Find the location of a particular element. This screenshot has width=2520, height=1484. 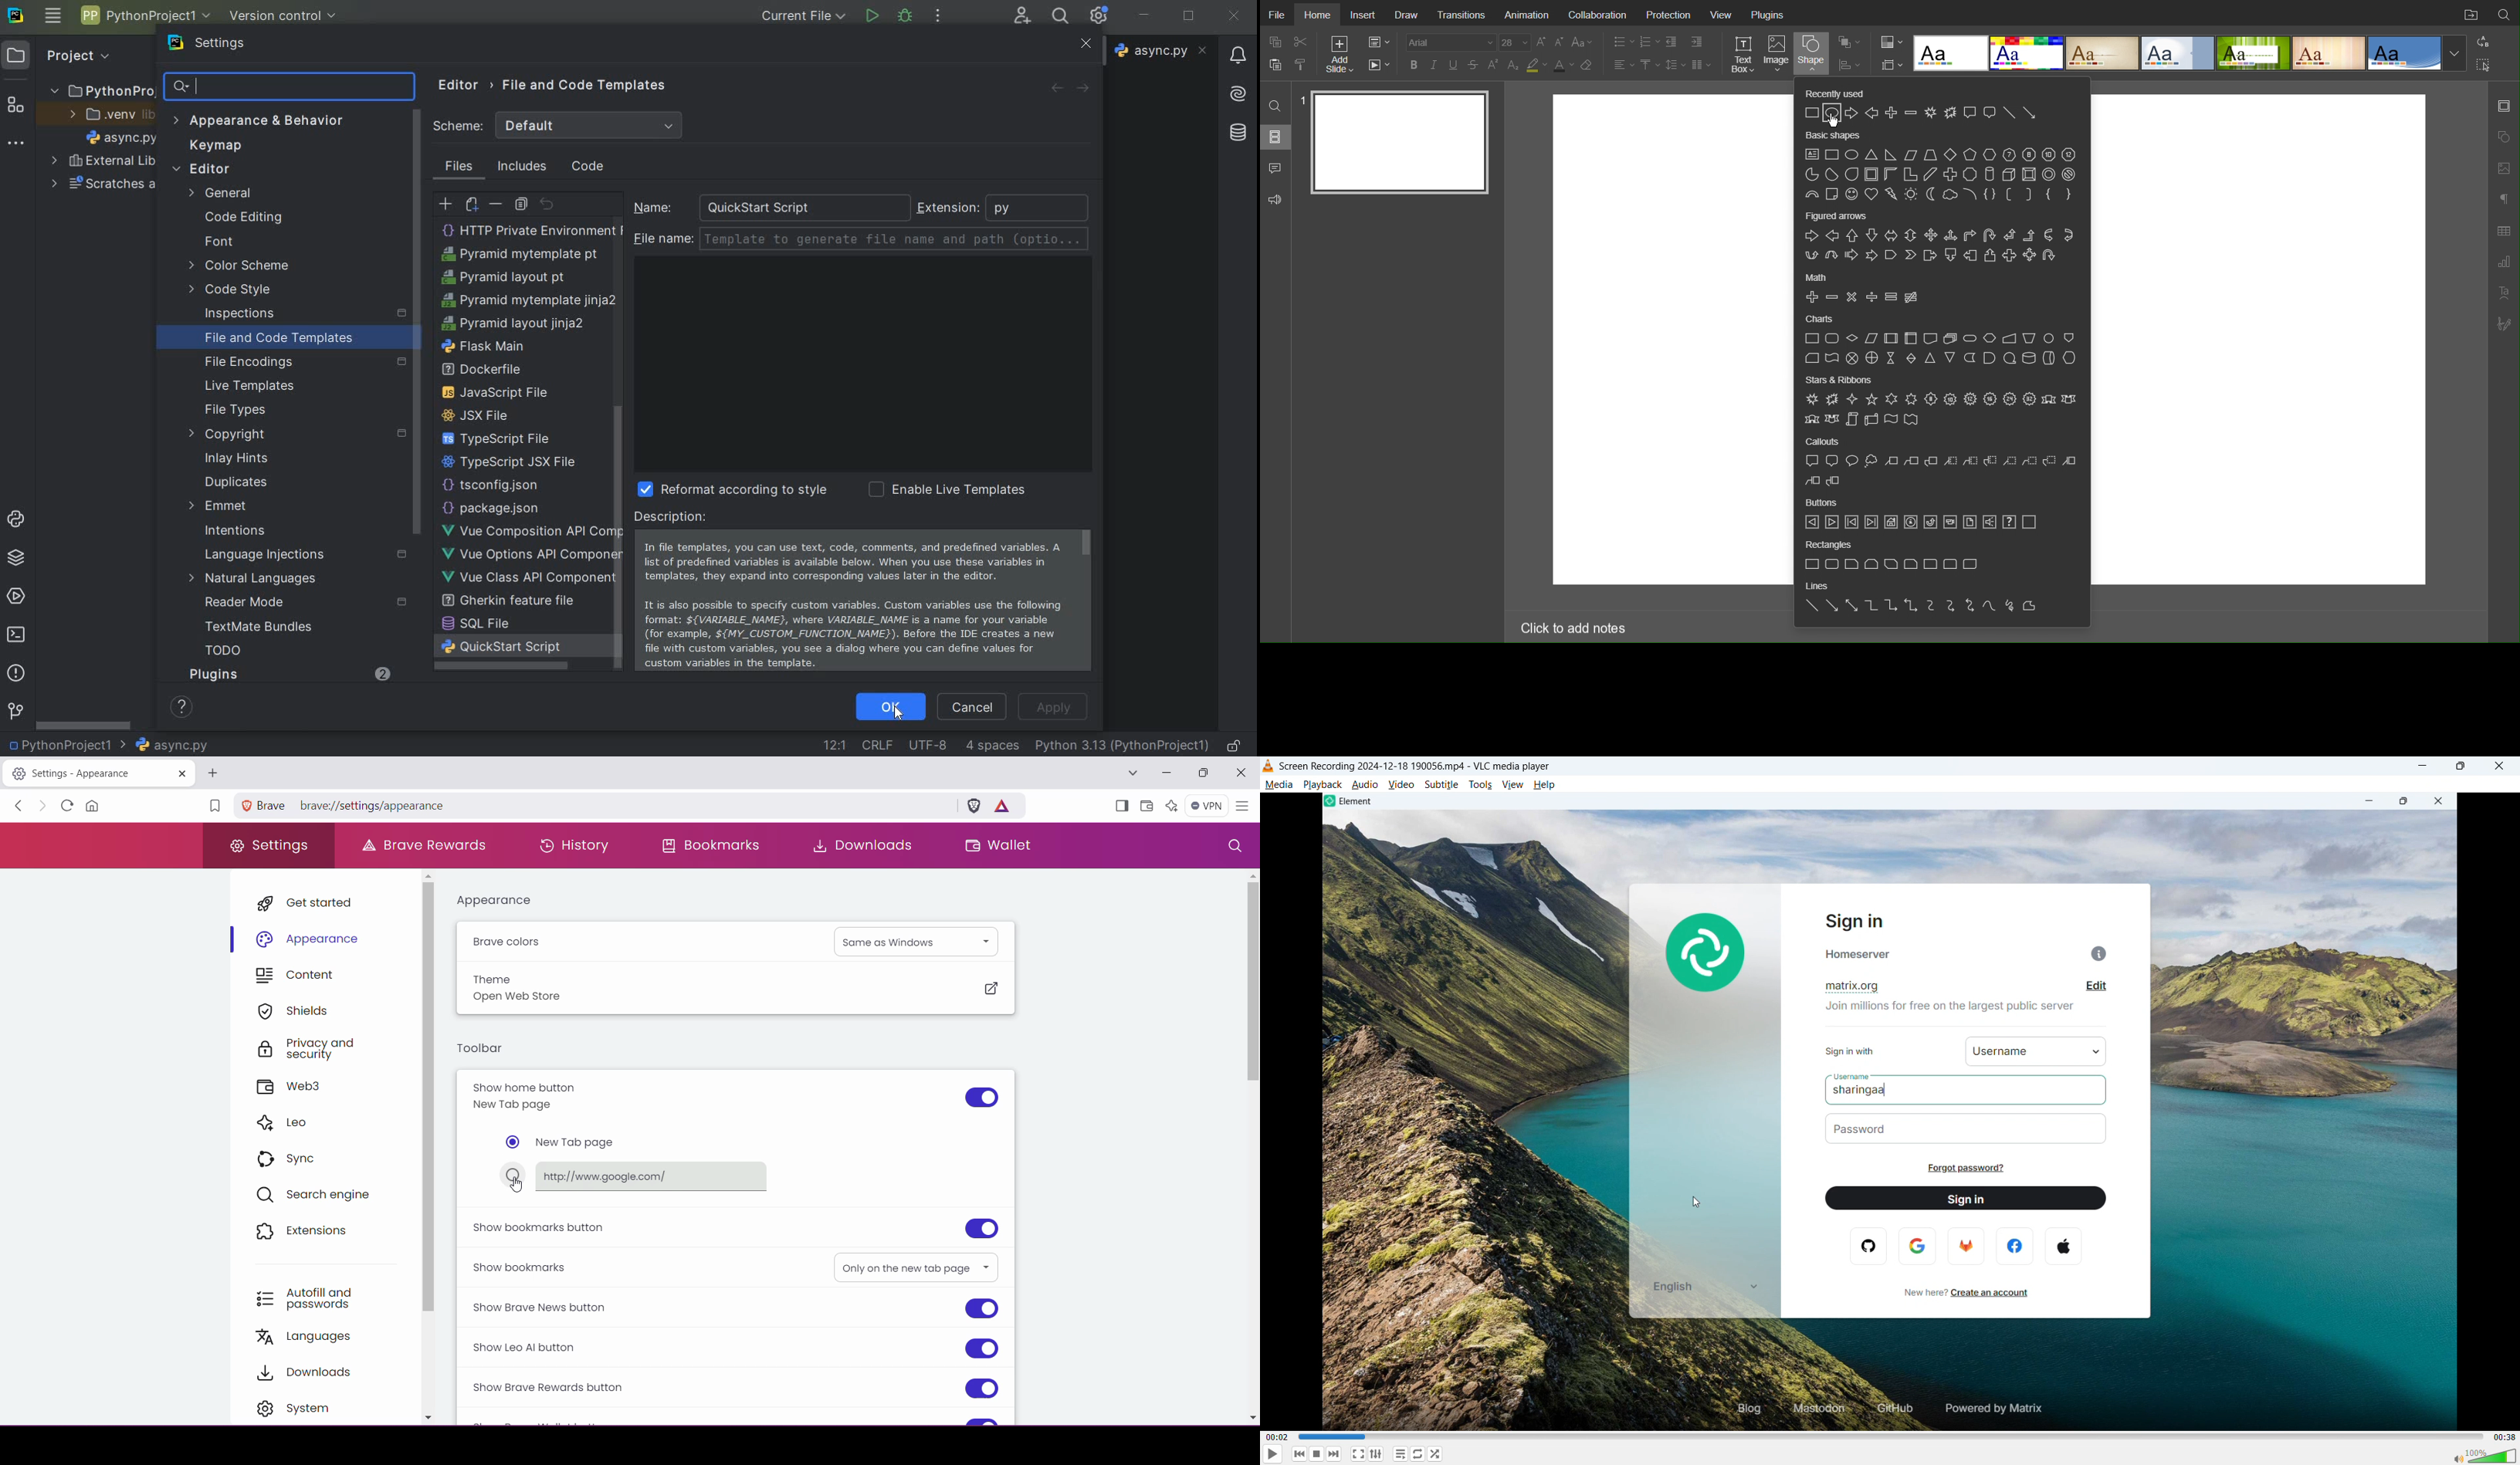

copyright is located at coordinates (294, 436).